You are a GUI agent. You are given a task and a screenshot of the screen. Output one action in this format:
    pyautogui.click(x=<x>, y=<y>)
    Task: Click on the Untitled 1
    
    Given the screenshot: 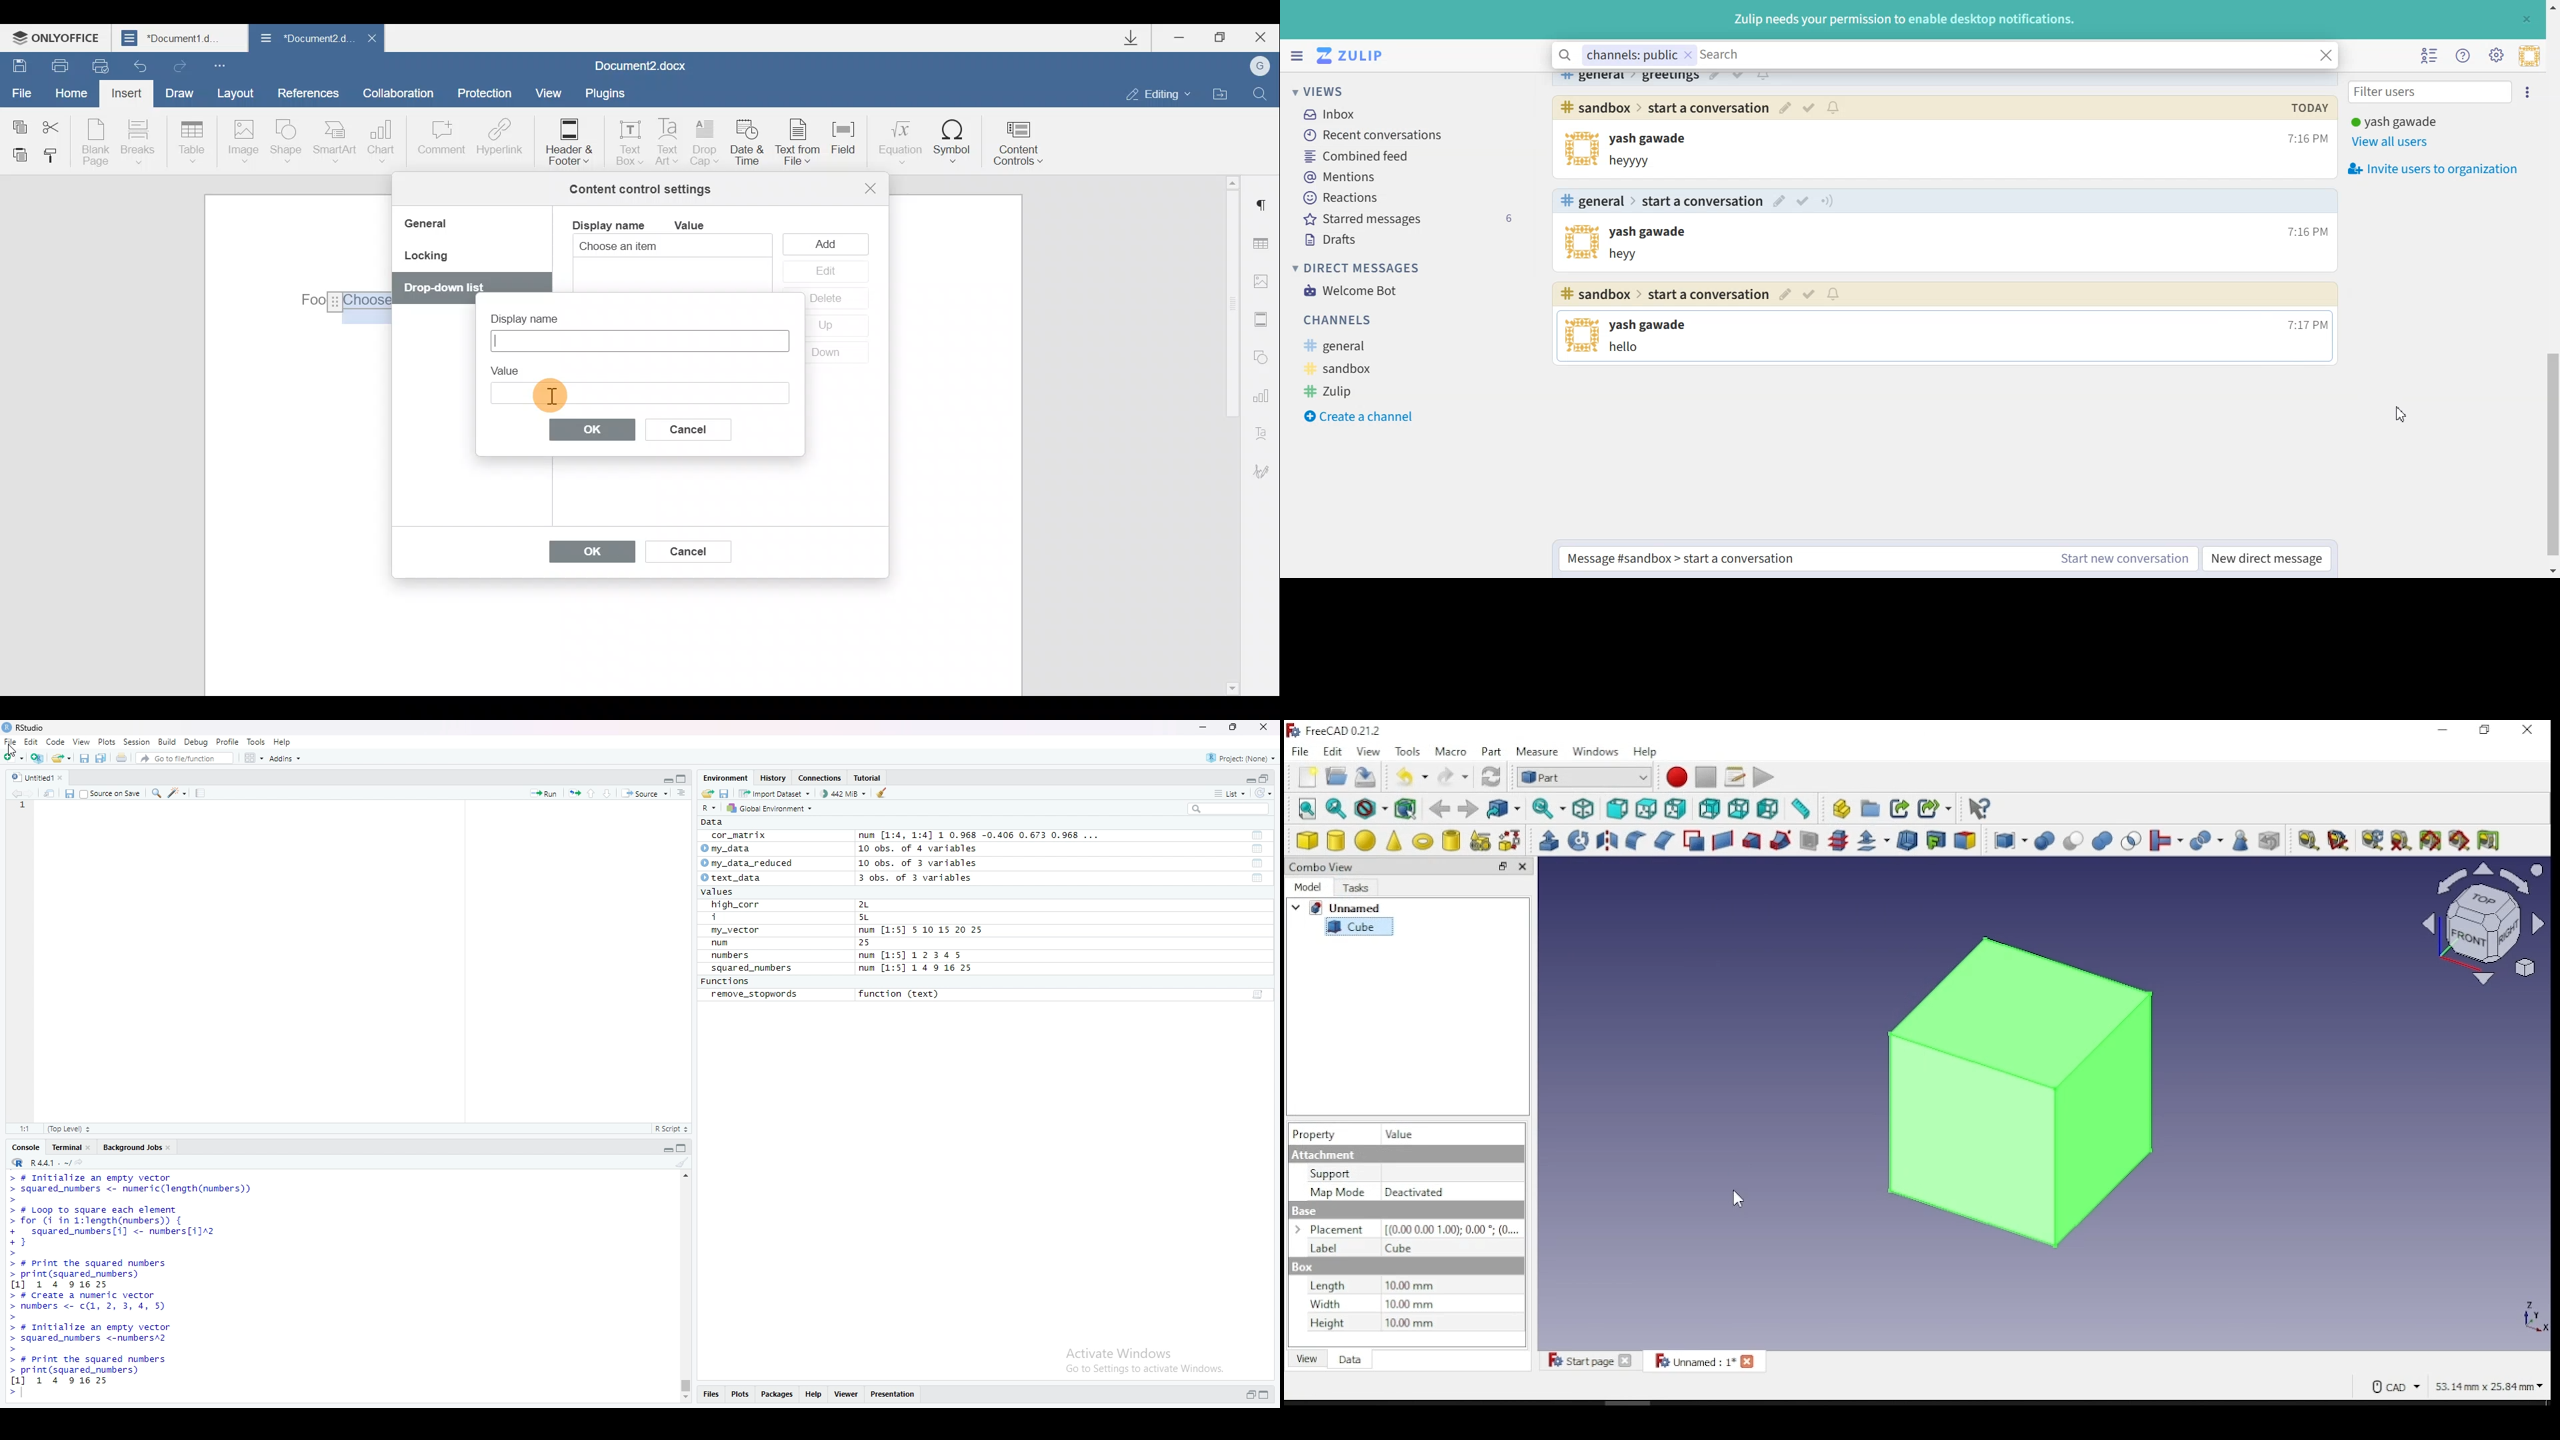 What is the action you would take?
    pyautogui.click(x=28, y=777)
    